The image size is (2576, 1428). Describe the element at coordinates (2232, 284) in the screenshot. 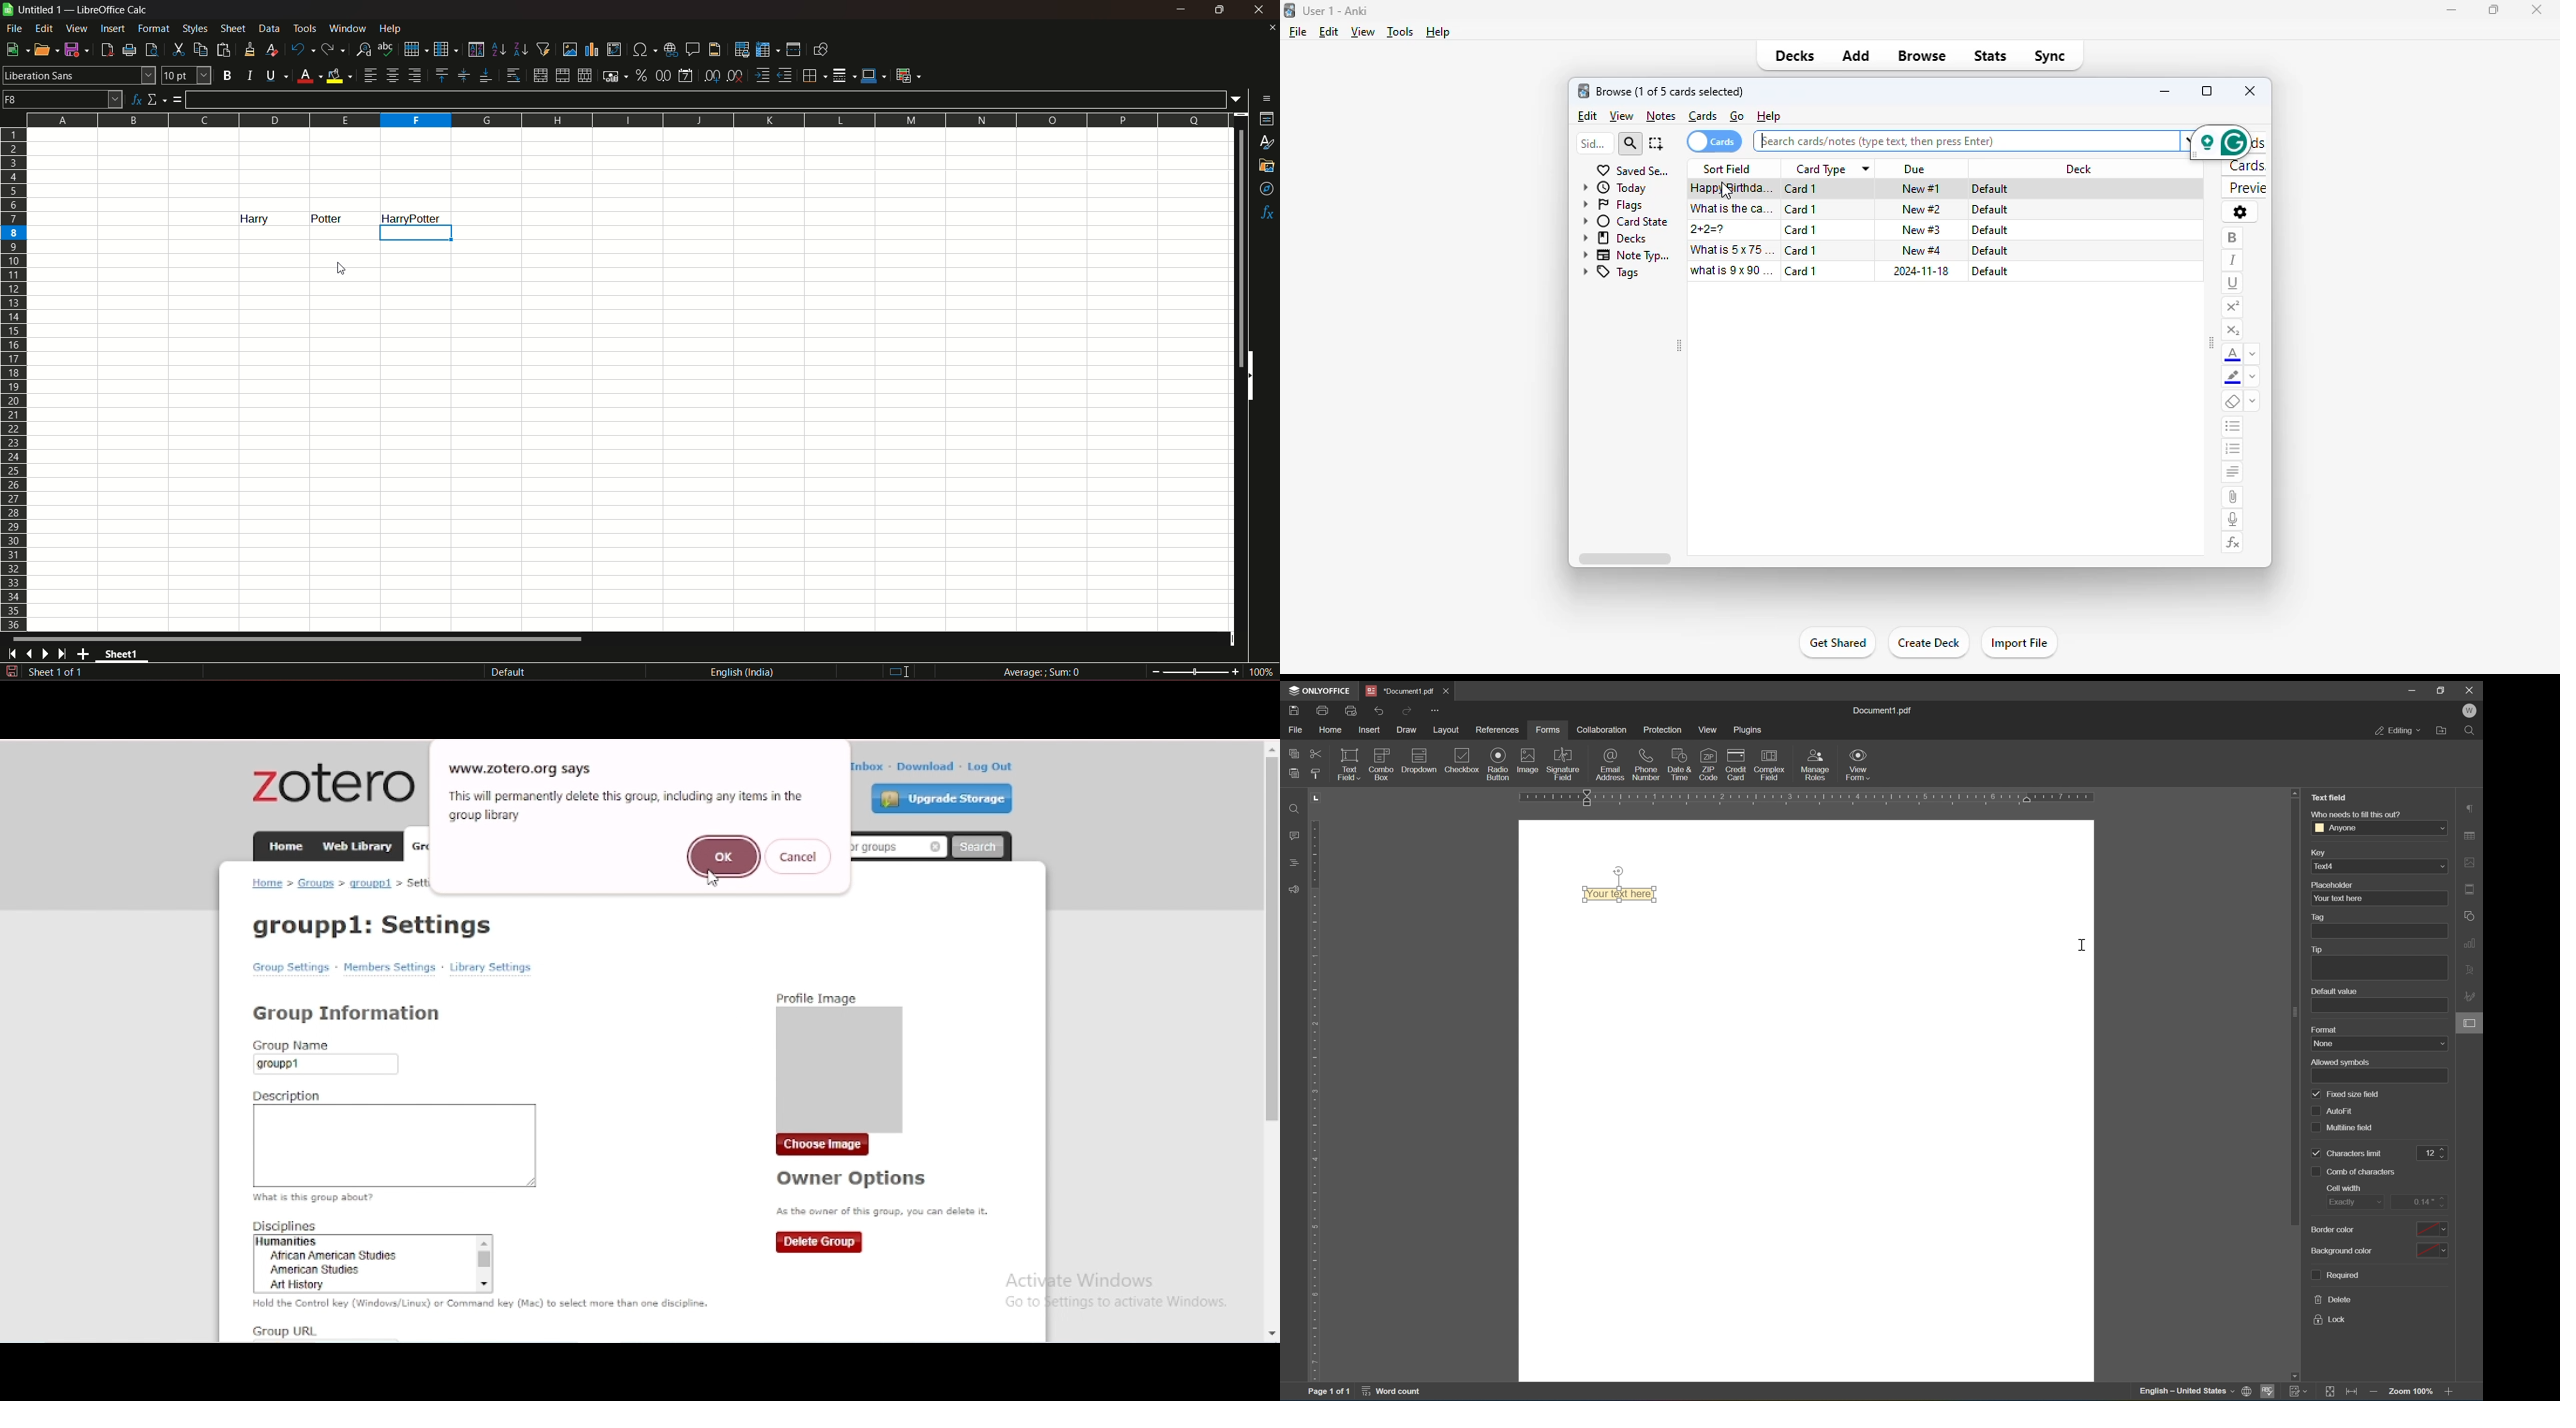

I see `underline` at that location.